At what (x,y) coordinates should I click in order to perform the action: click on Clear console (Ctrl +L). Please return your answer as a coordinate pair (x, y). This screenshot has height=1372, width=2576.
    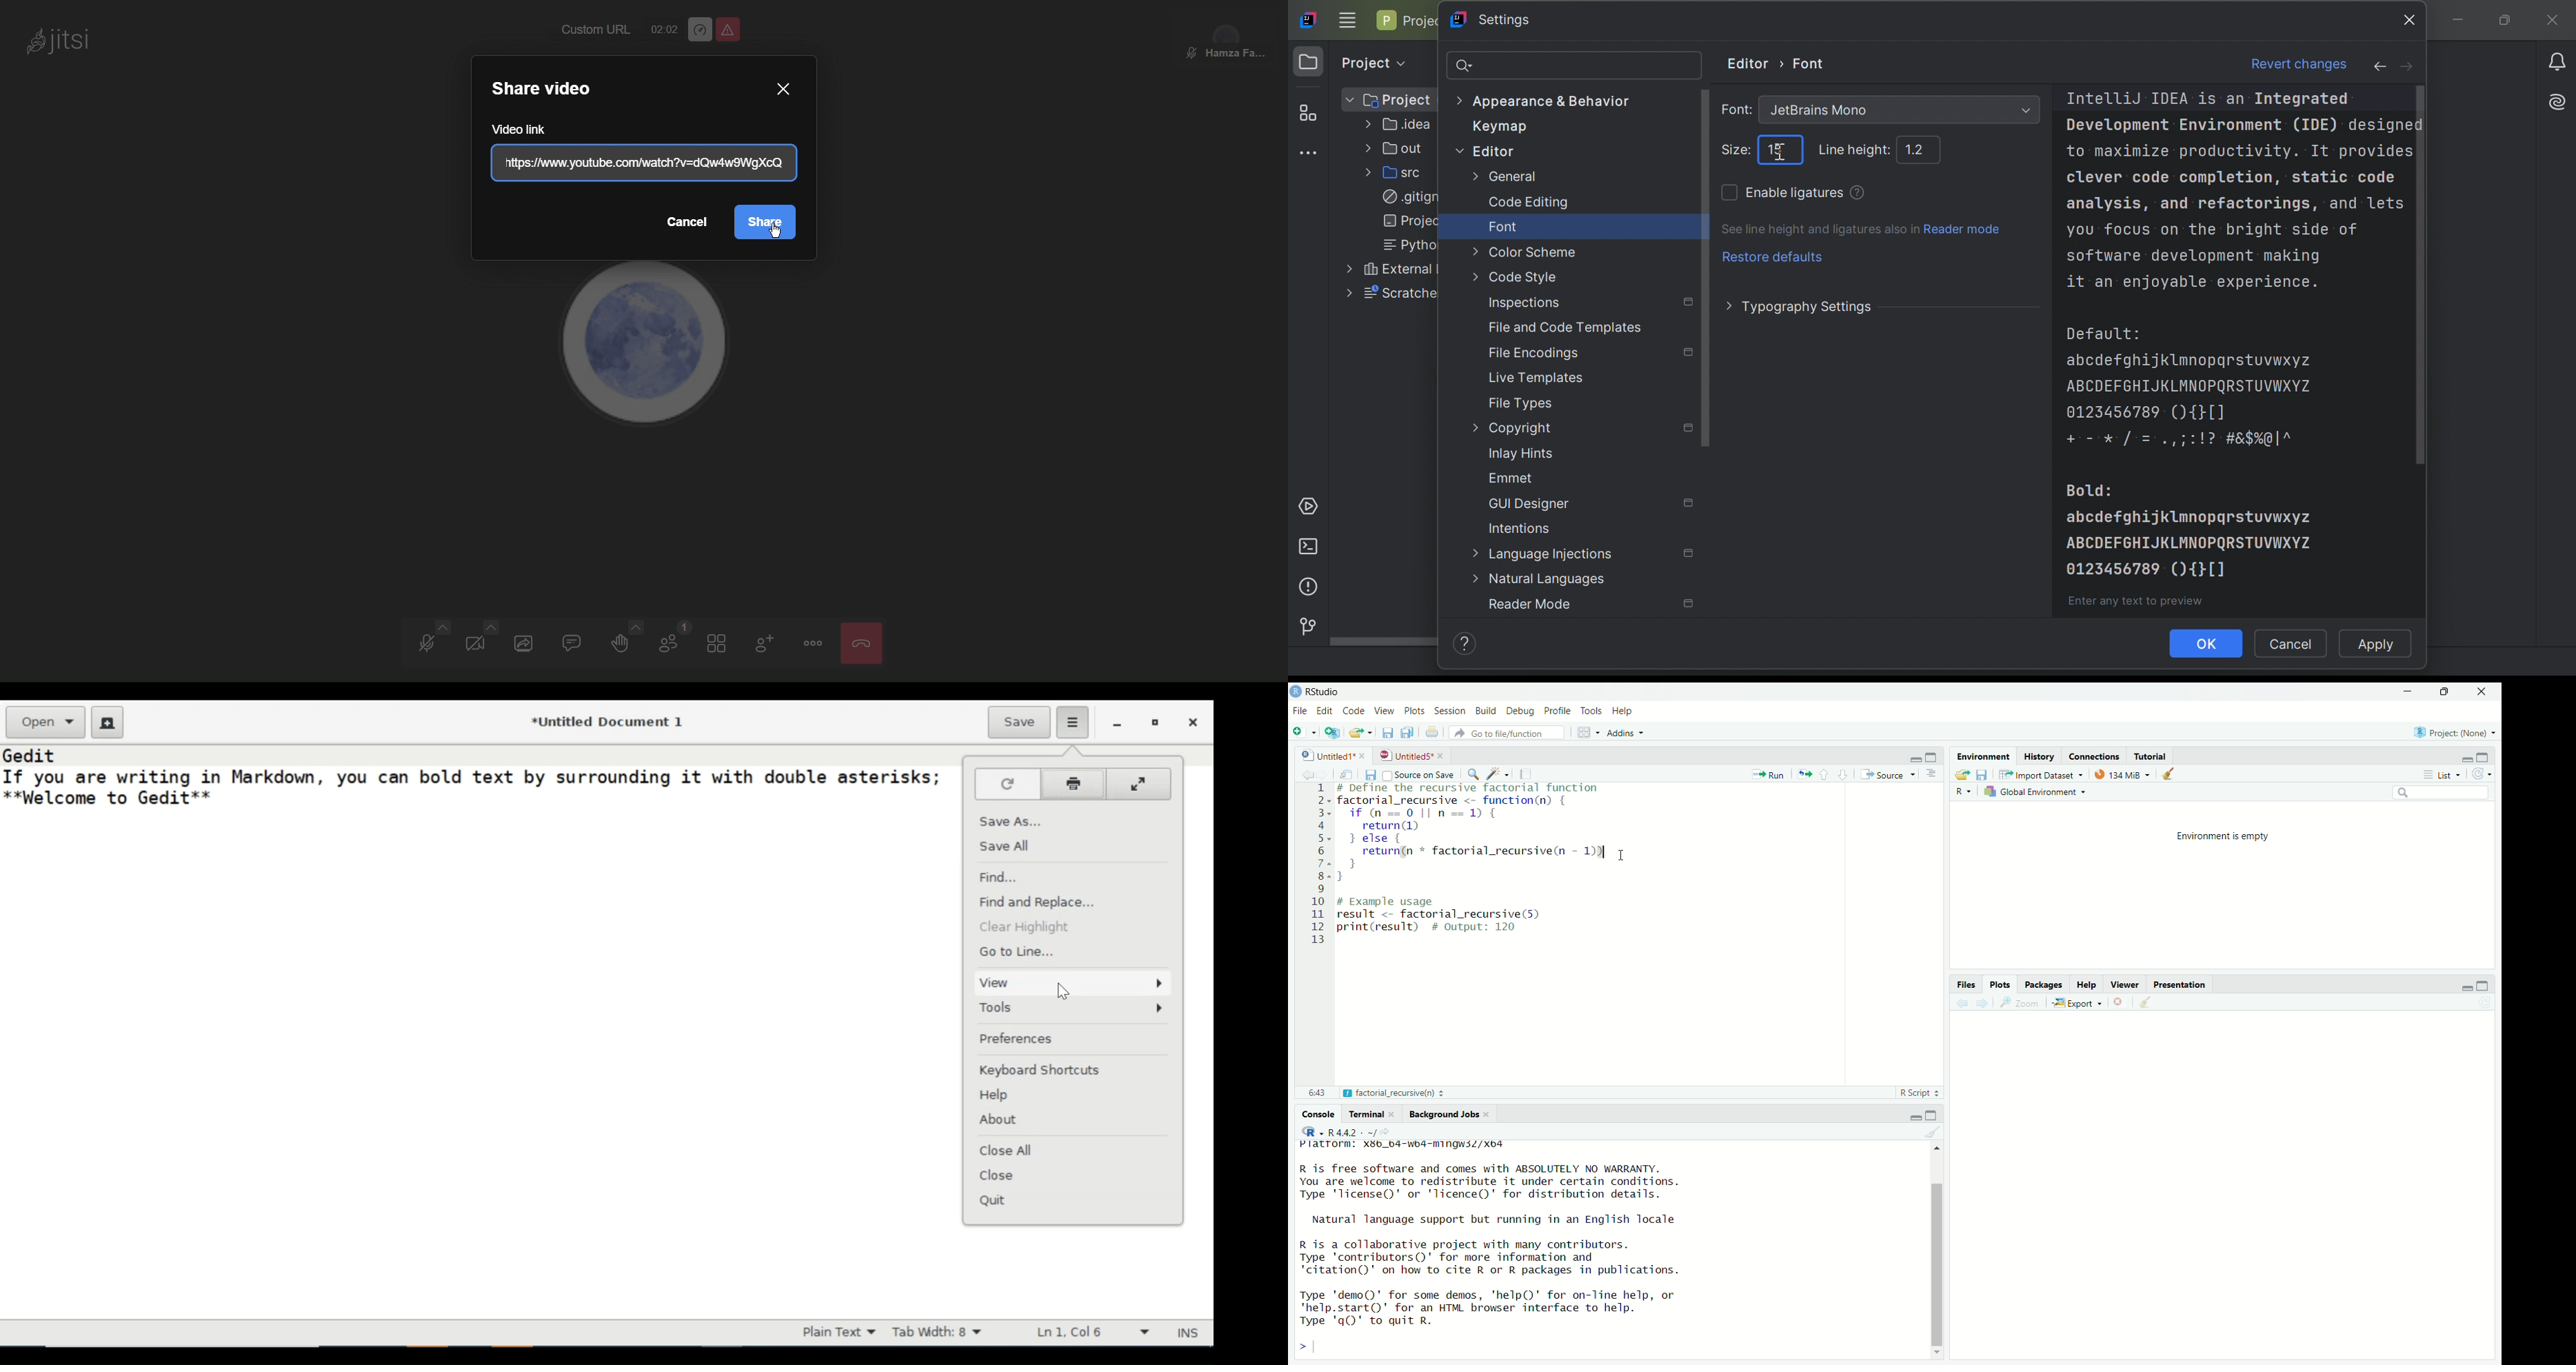
    Looking at the image, I should click on (2172, 773).